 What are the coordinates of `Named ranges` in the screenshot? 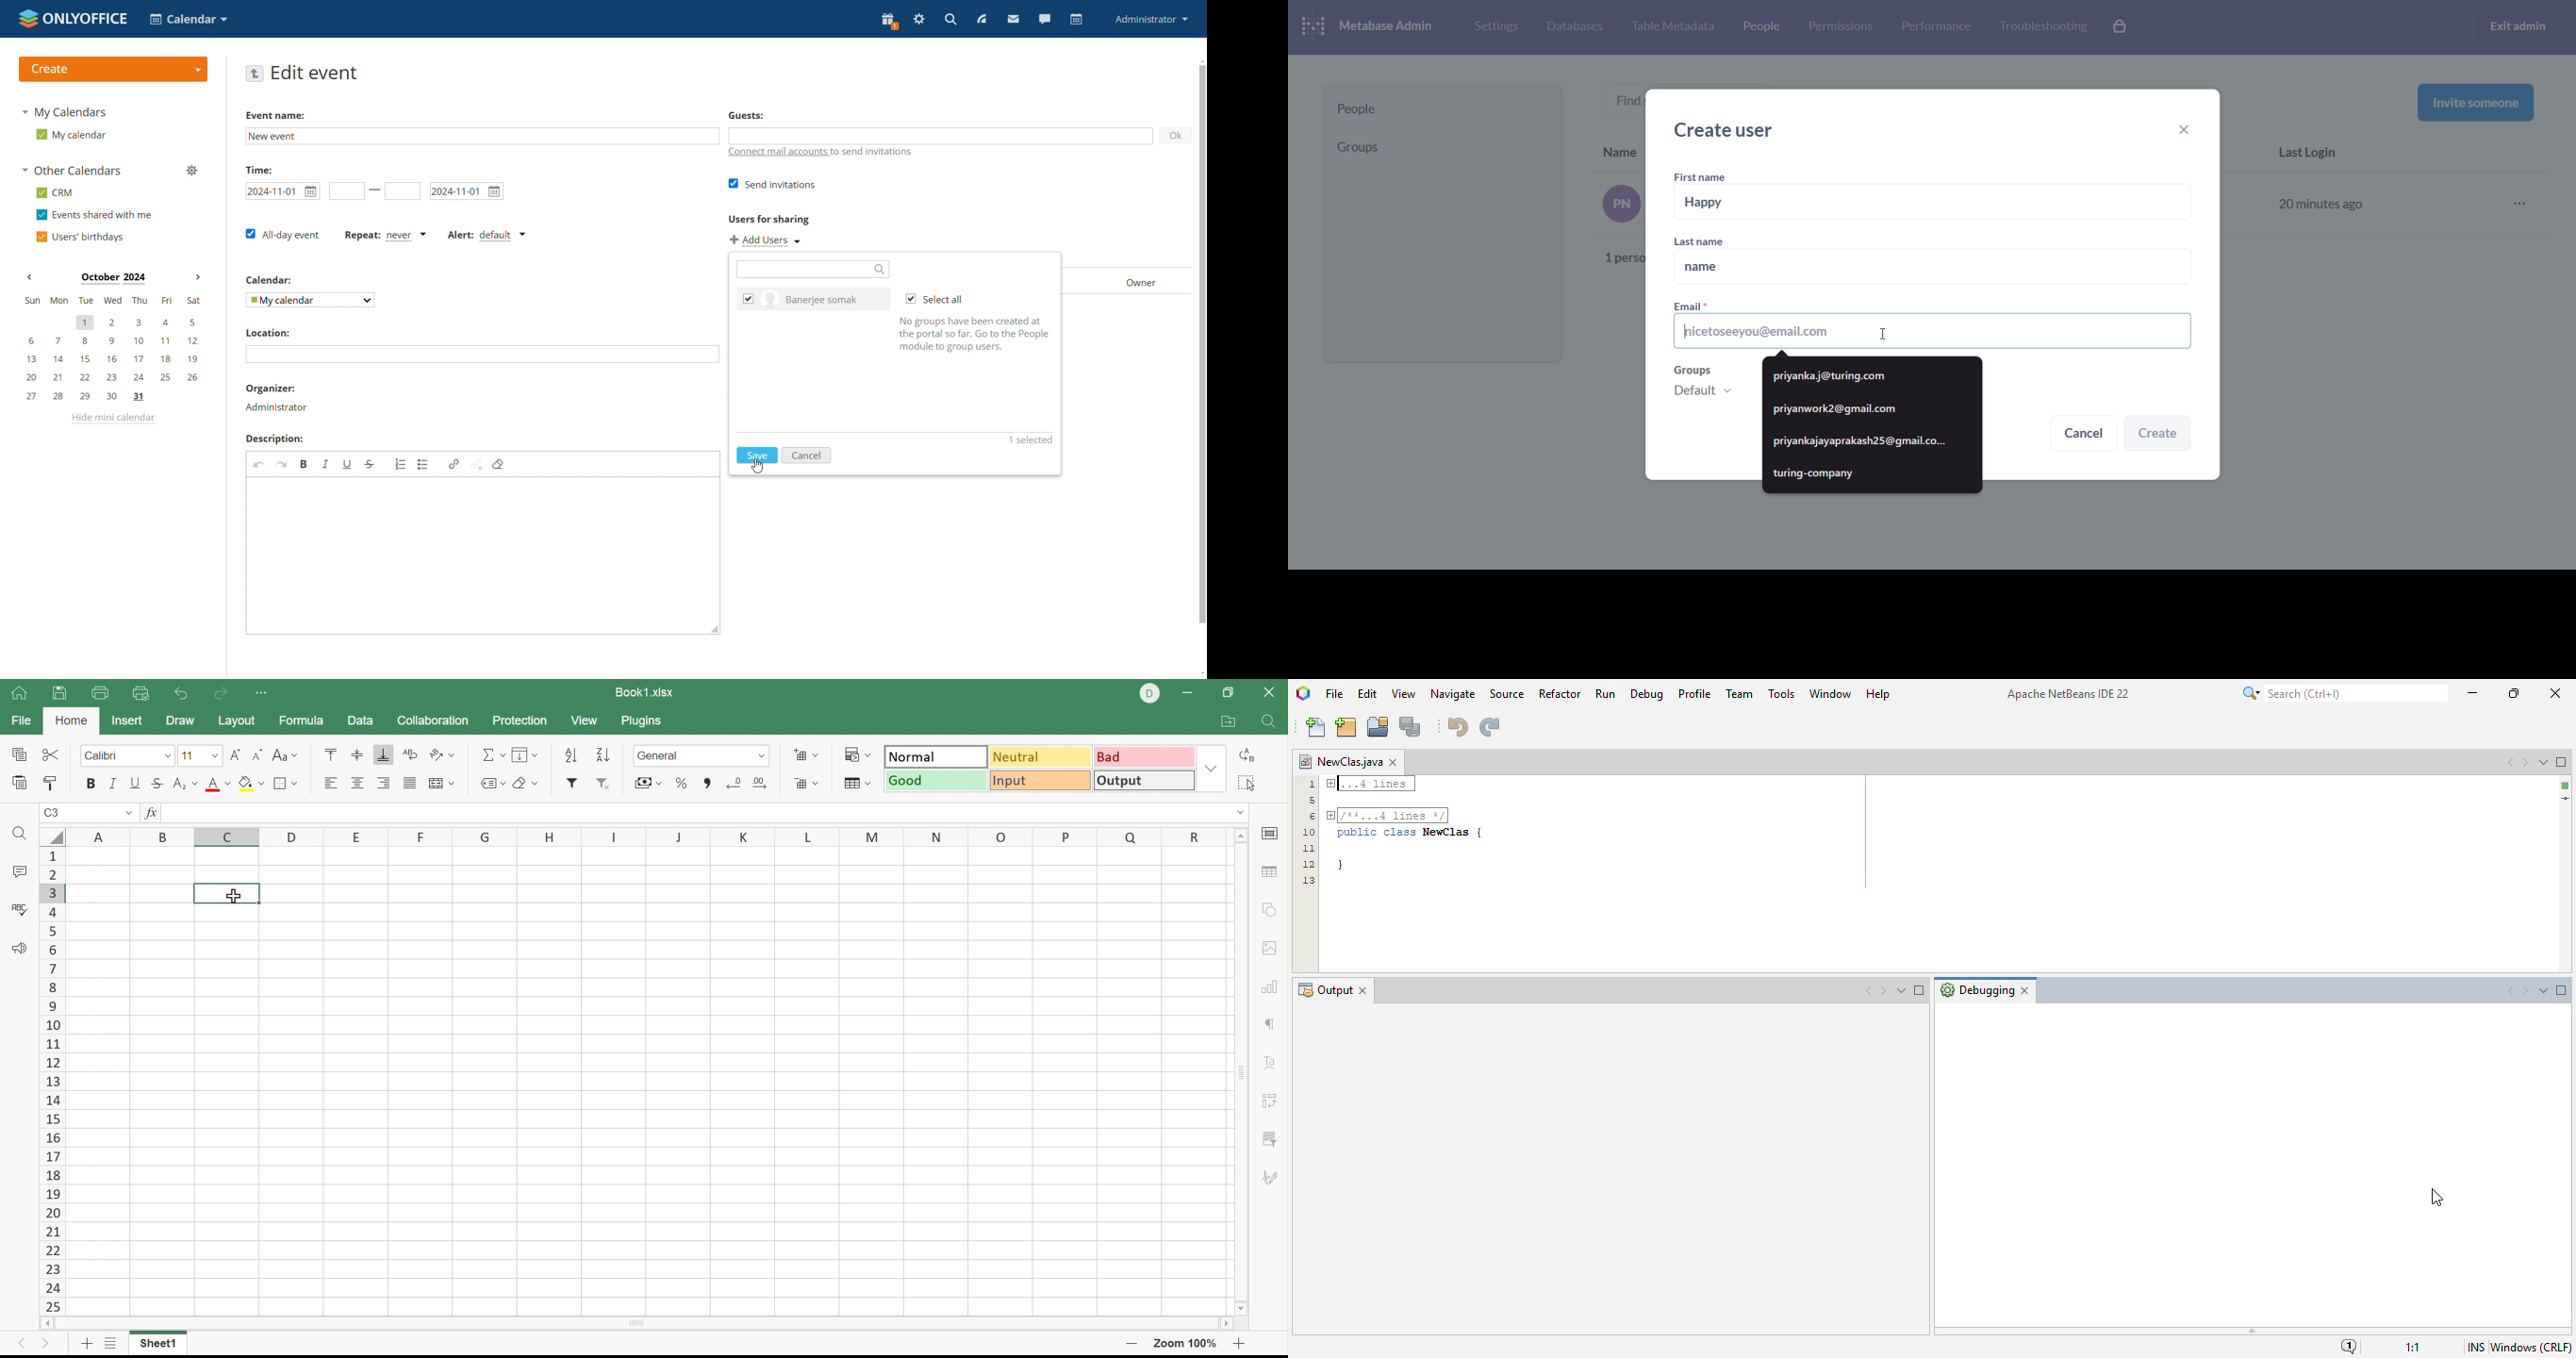 It's located at (492, 783).